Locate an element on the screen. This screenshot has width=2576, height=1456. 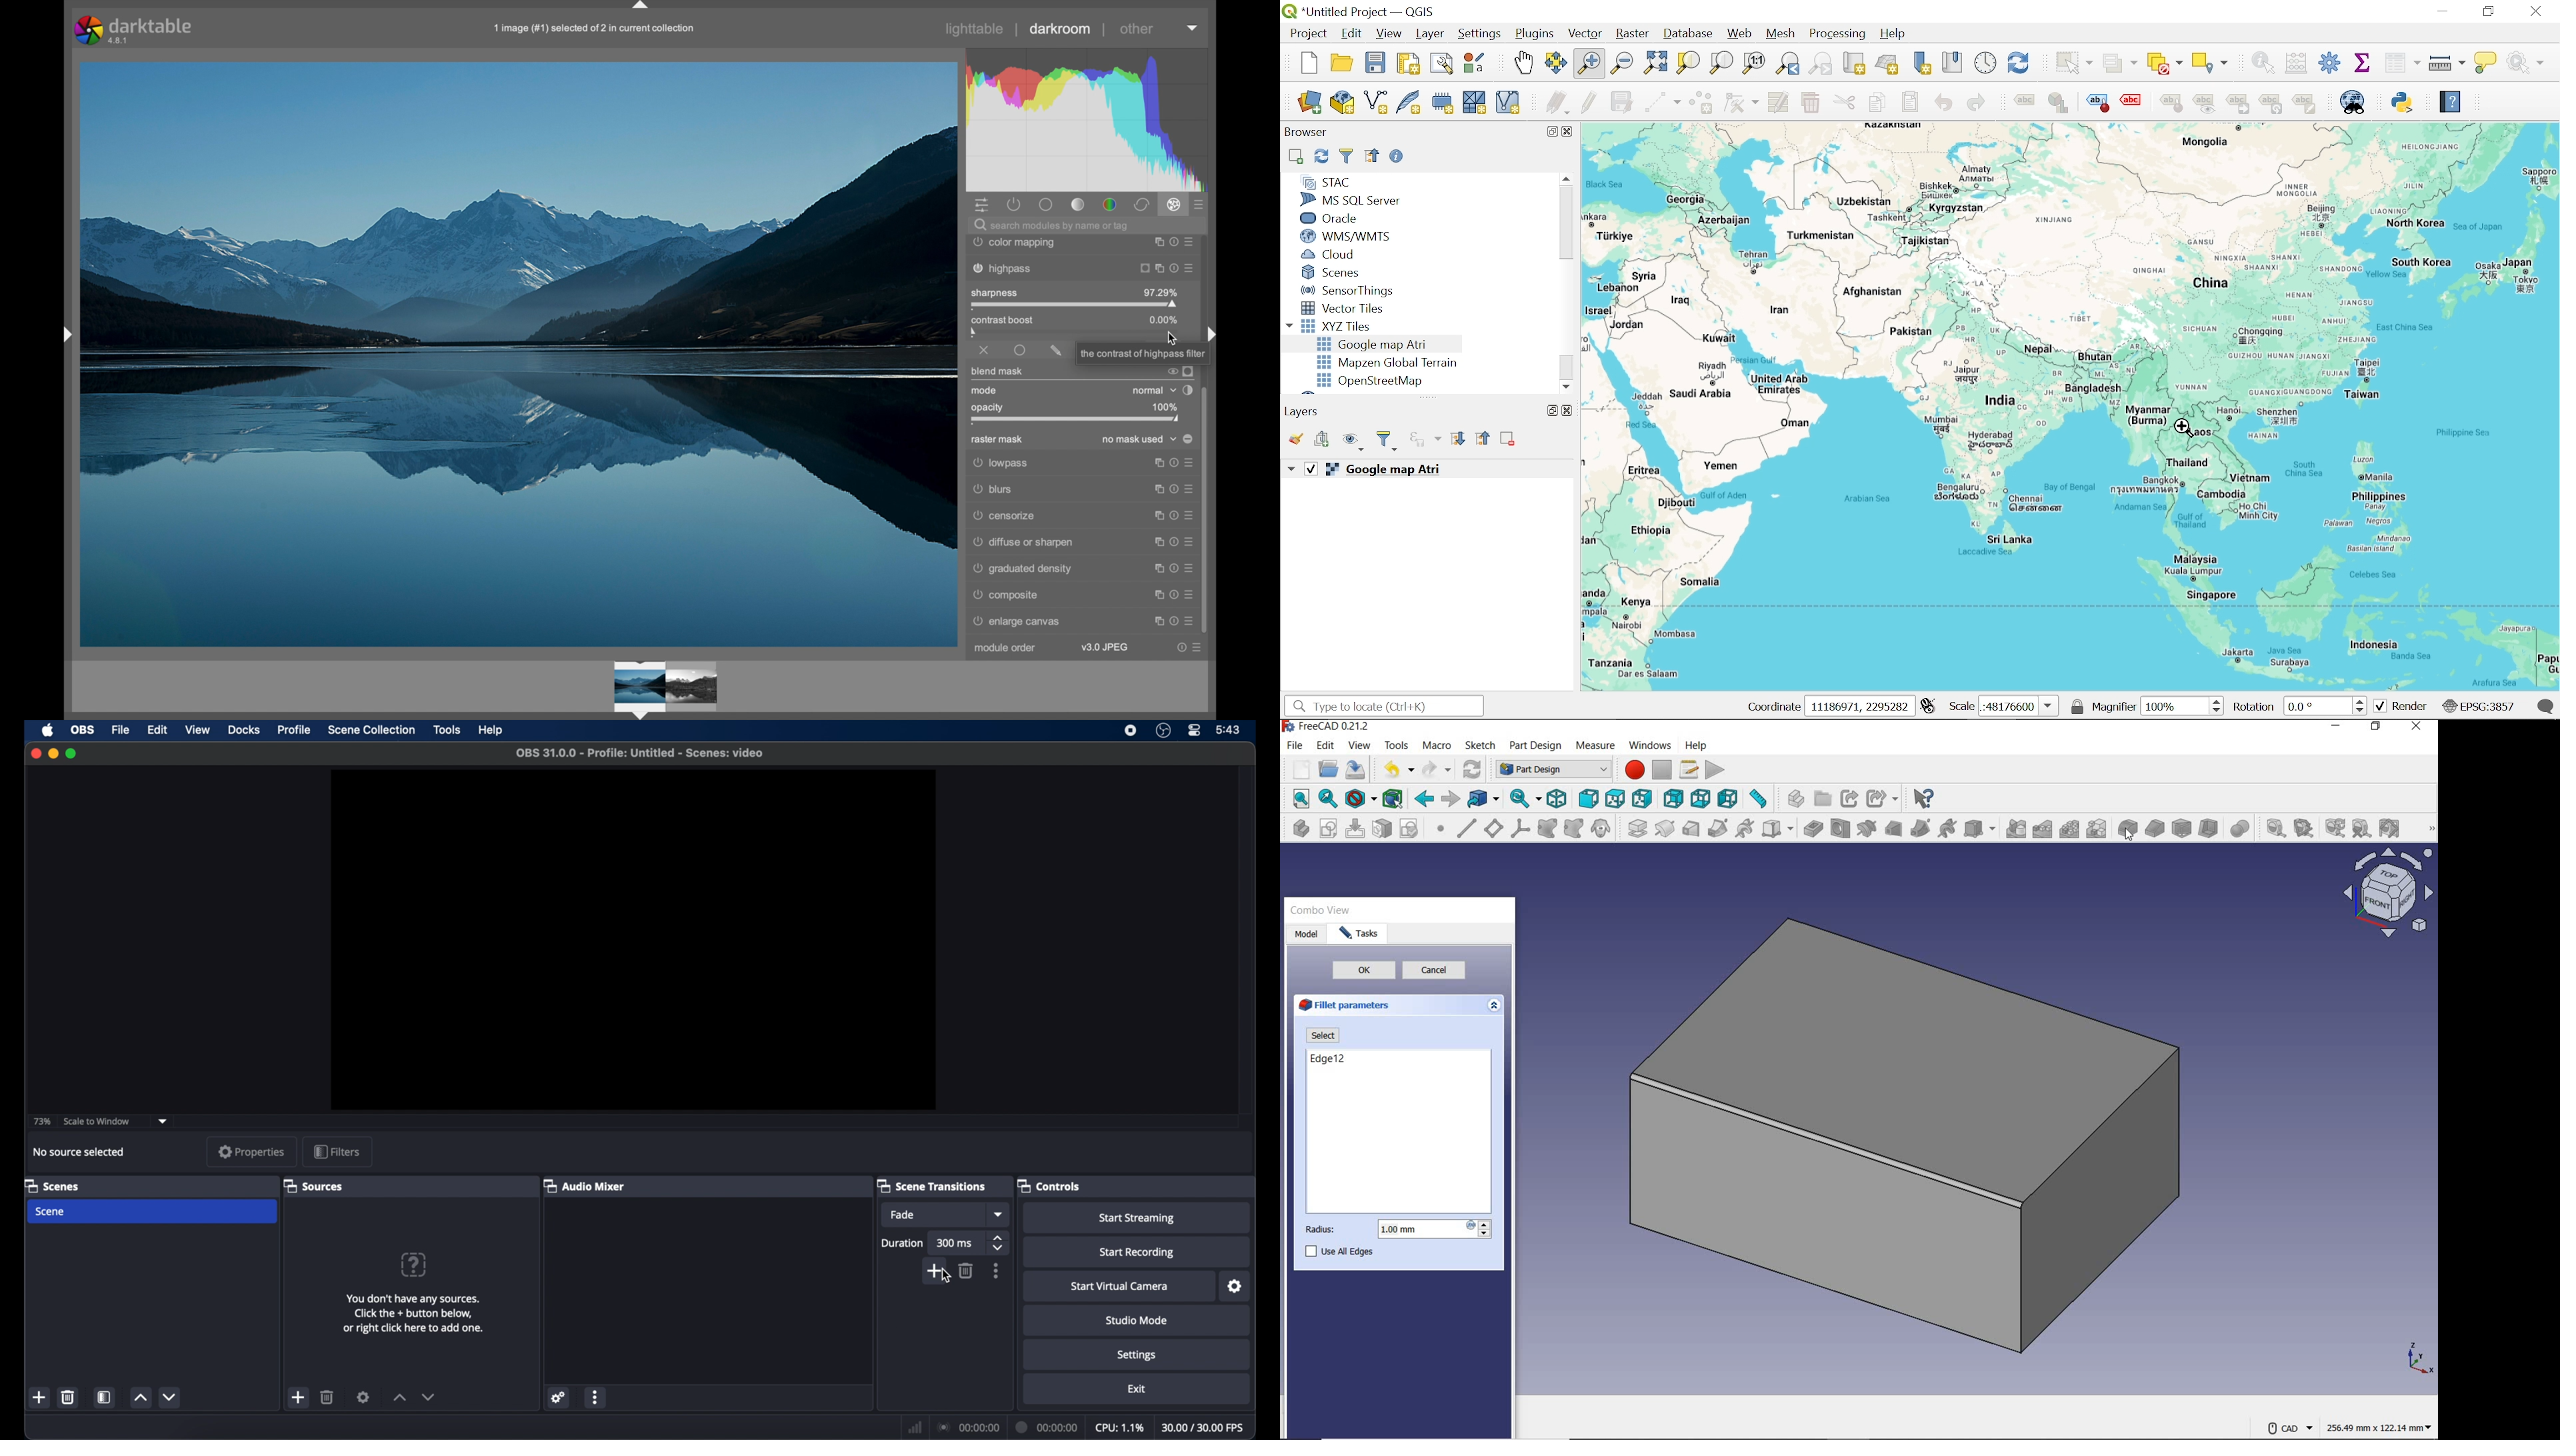
View is located at coordinates (1389, 35).